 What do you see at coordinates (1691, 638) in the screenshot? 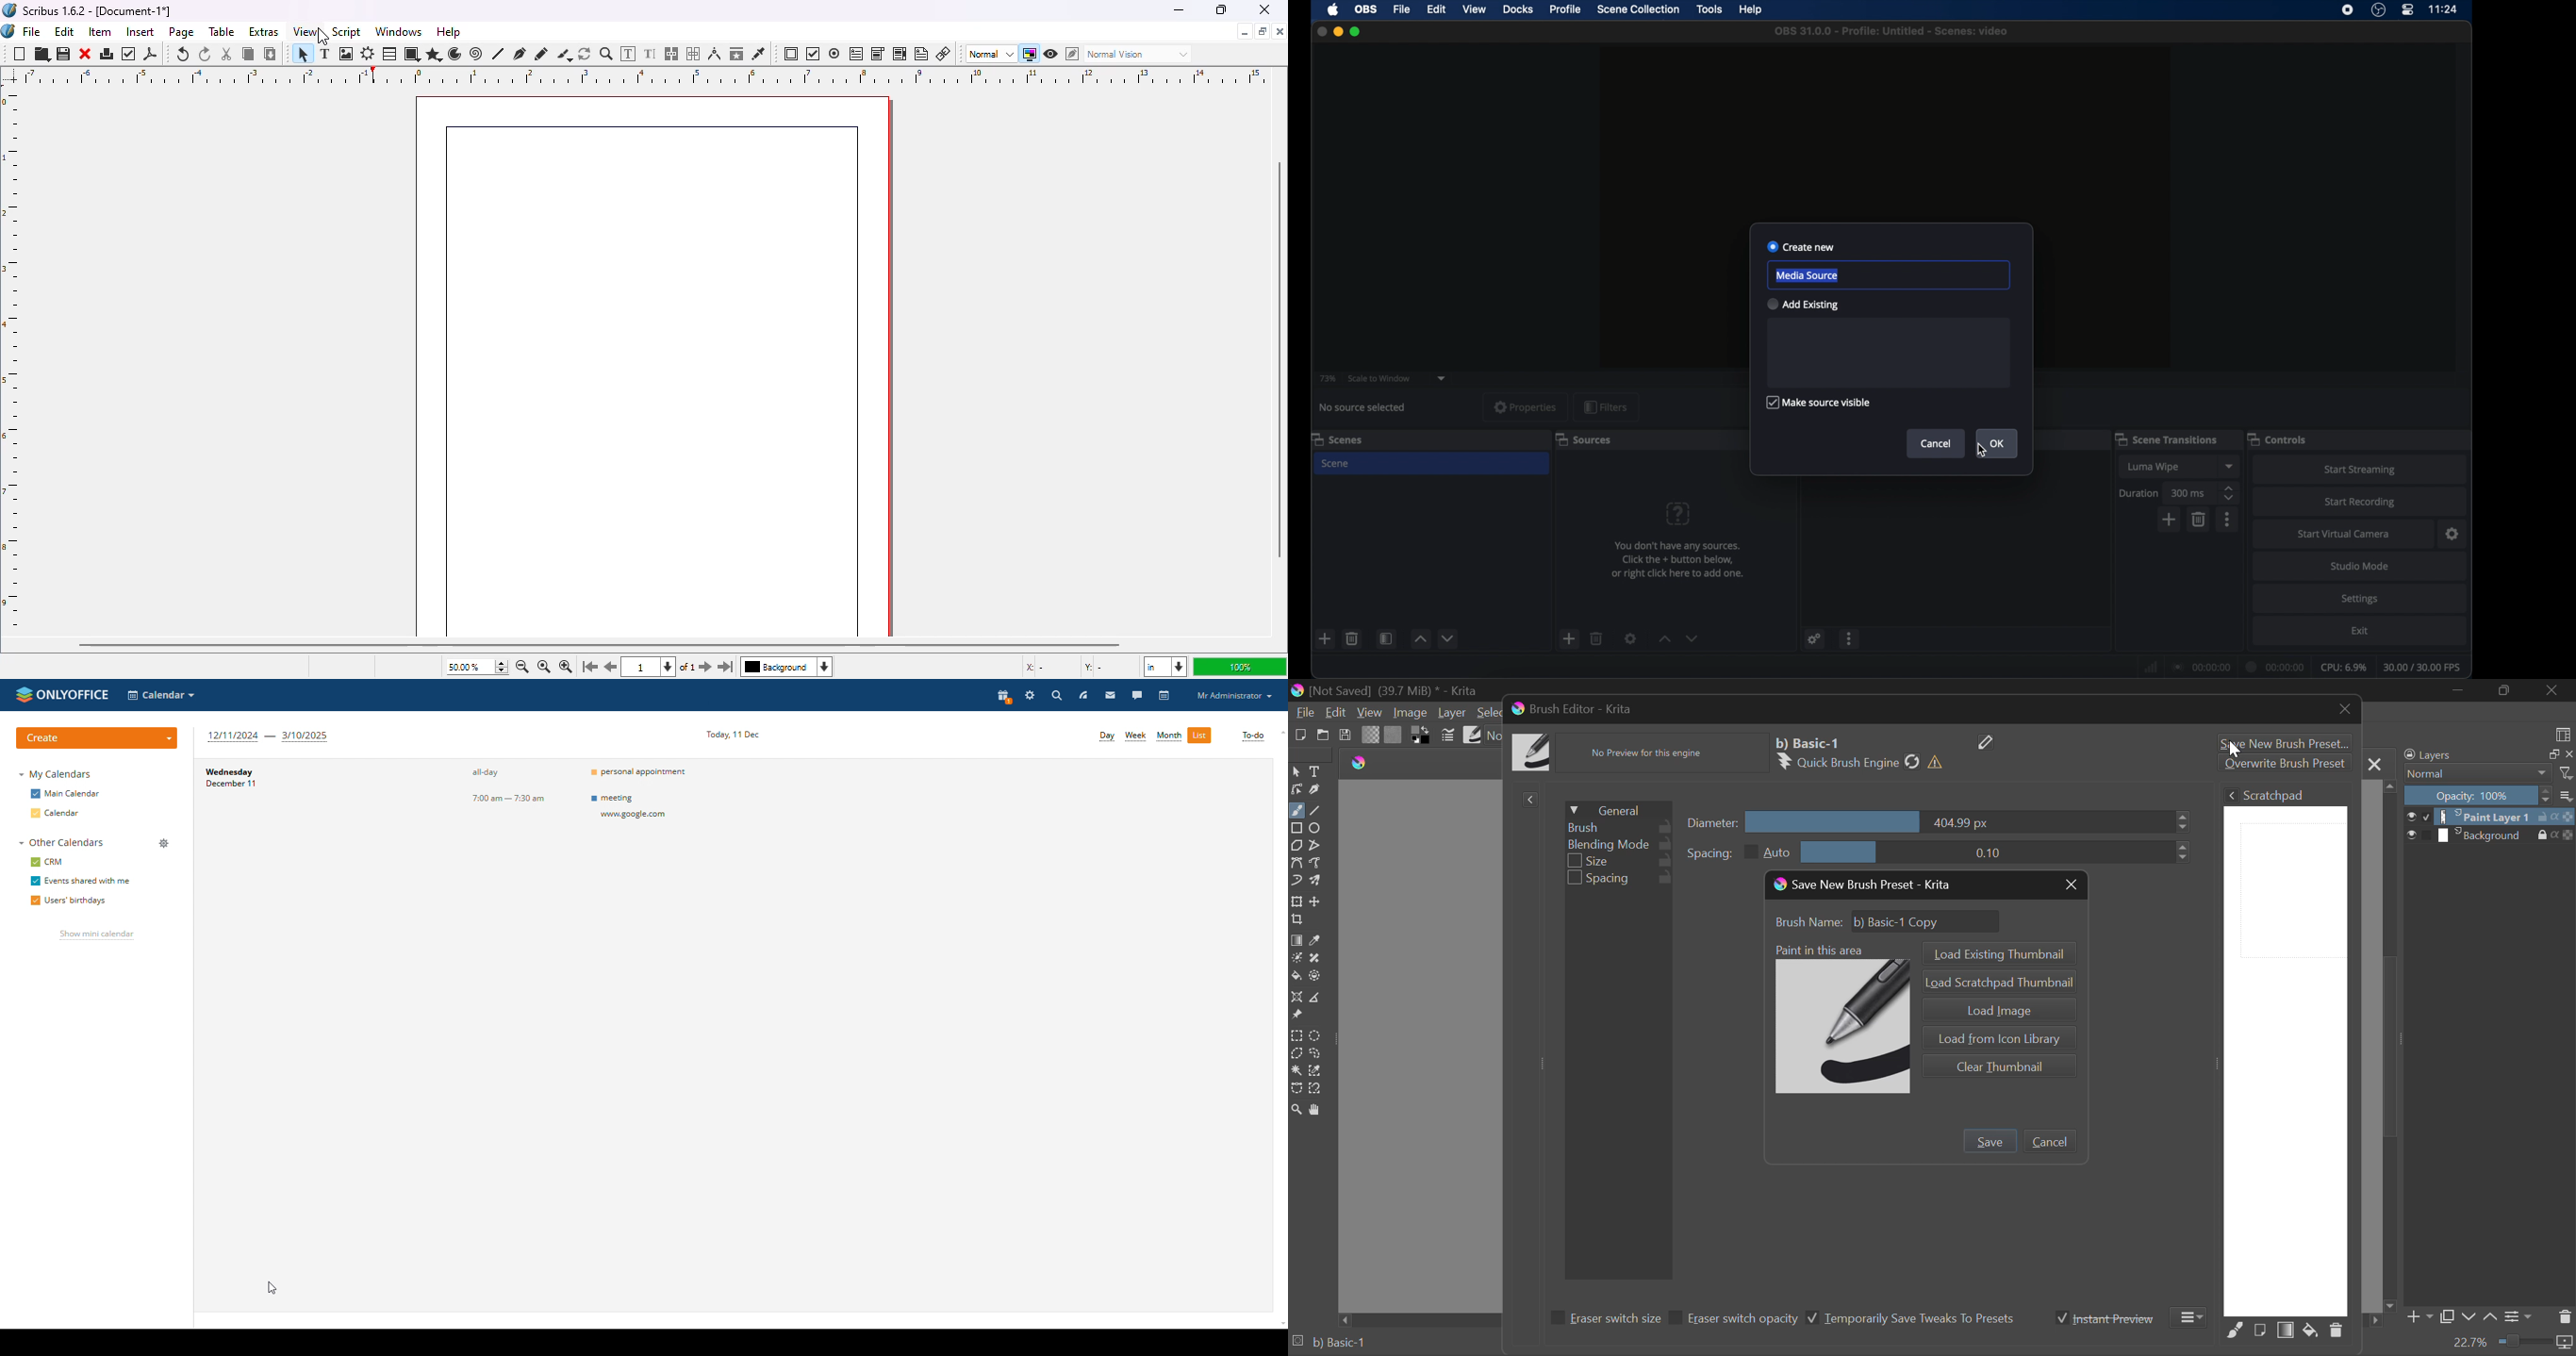
I see `decrement` at bounding box center [1691, 638].